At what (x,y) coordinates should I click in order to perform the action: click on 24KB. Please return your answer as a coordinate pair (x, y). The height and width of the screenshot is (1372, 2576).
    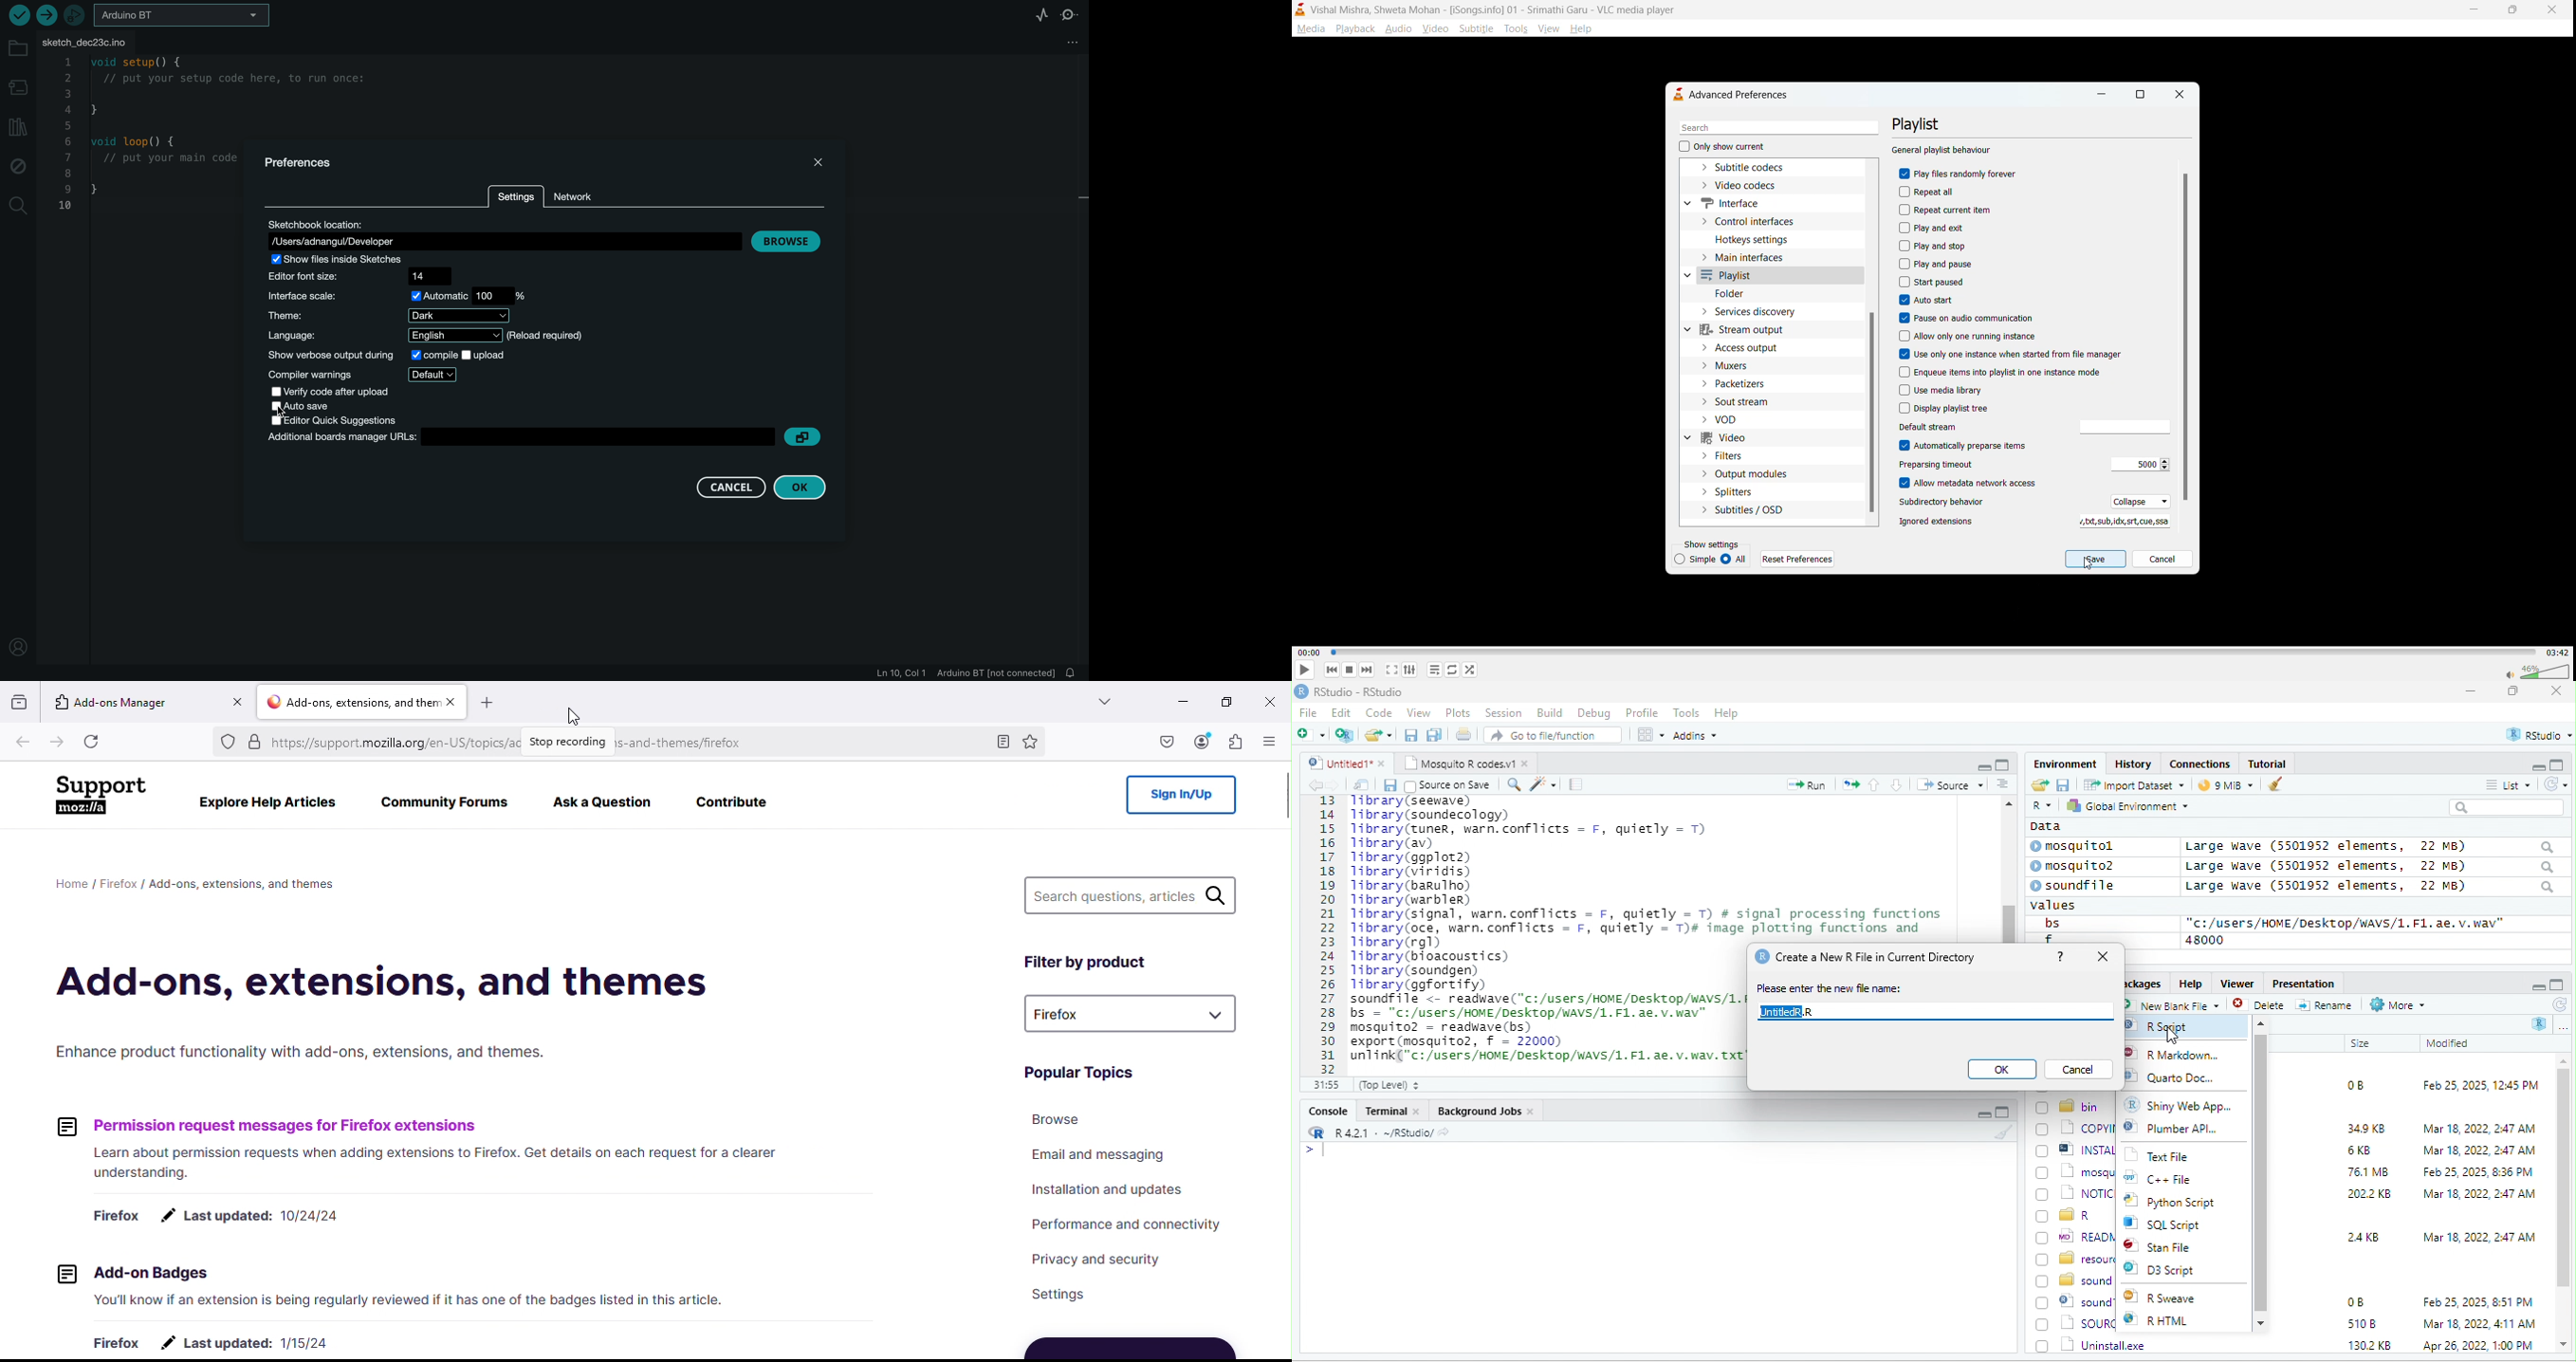
    Looking at the image, I should click on (2360, 1236).